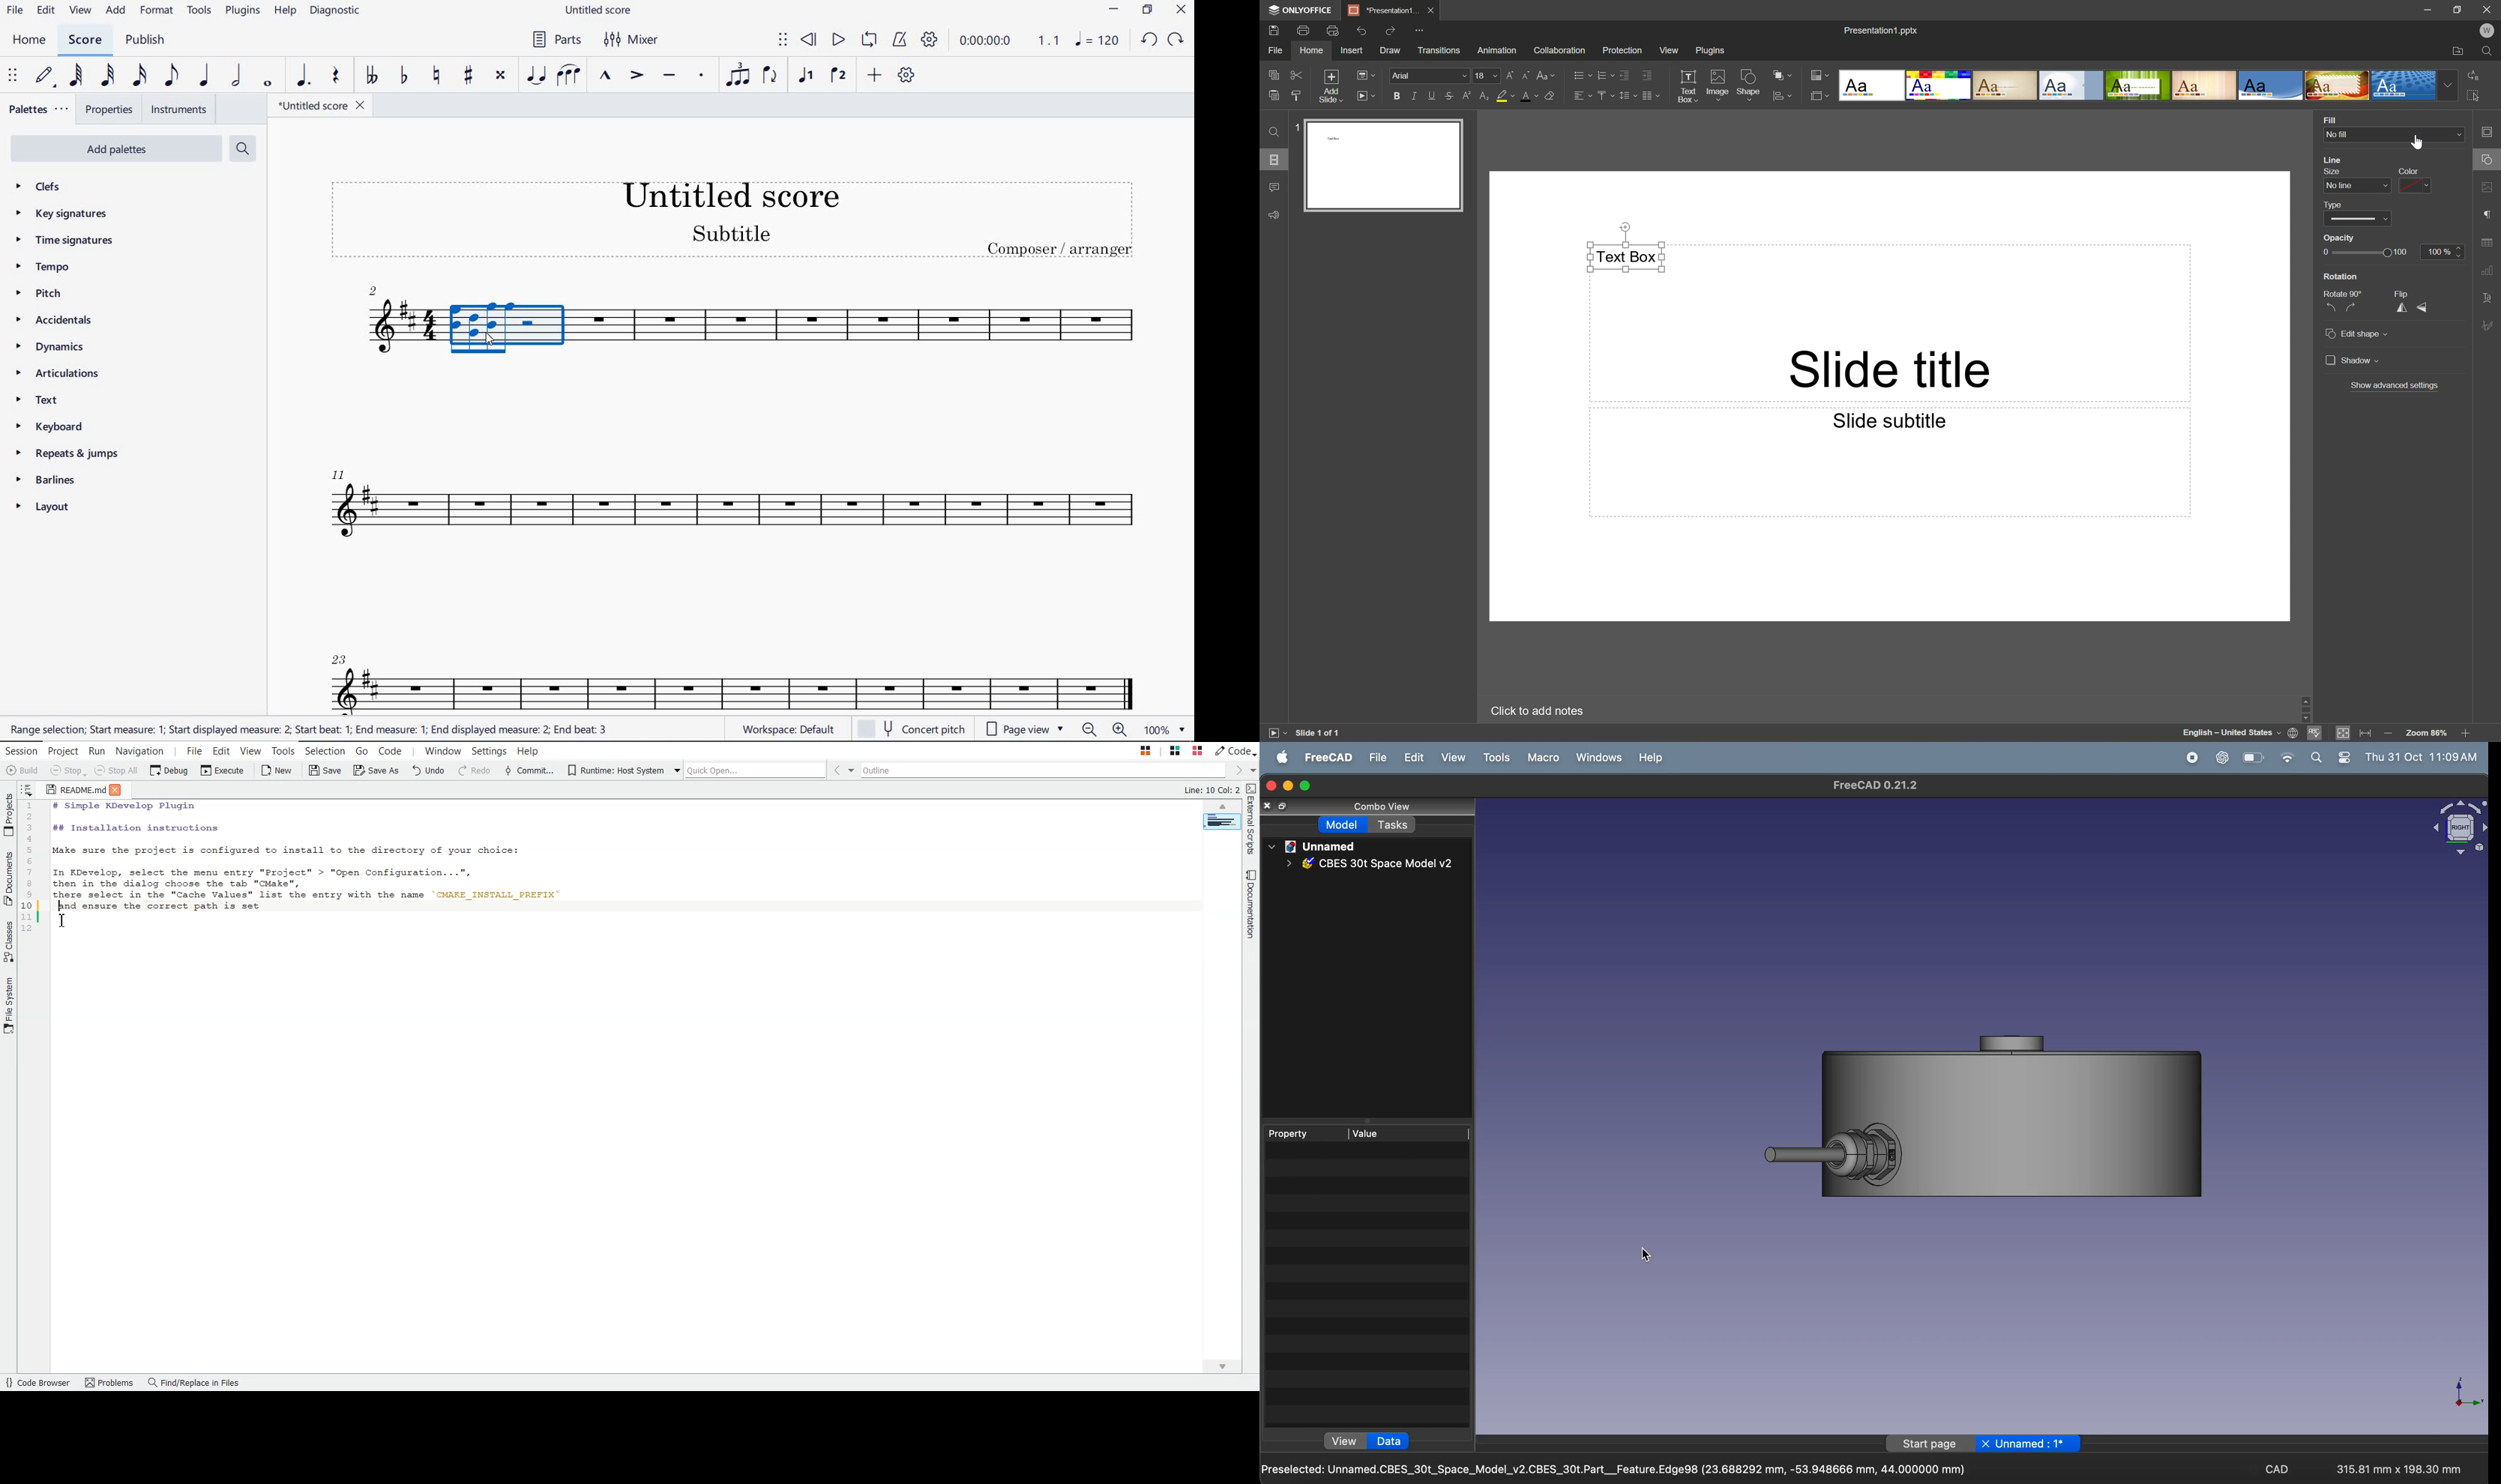 This screenshot has width=2520, height=1484. Describe the element at coordinates (1894, 370) in the screenshot. I see `Slide title` at that location.